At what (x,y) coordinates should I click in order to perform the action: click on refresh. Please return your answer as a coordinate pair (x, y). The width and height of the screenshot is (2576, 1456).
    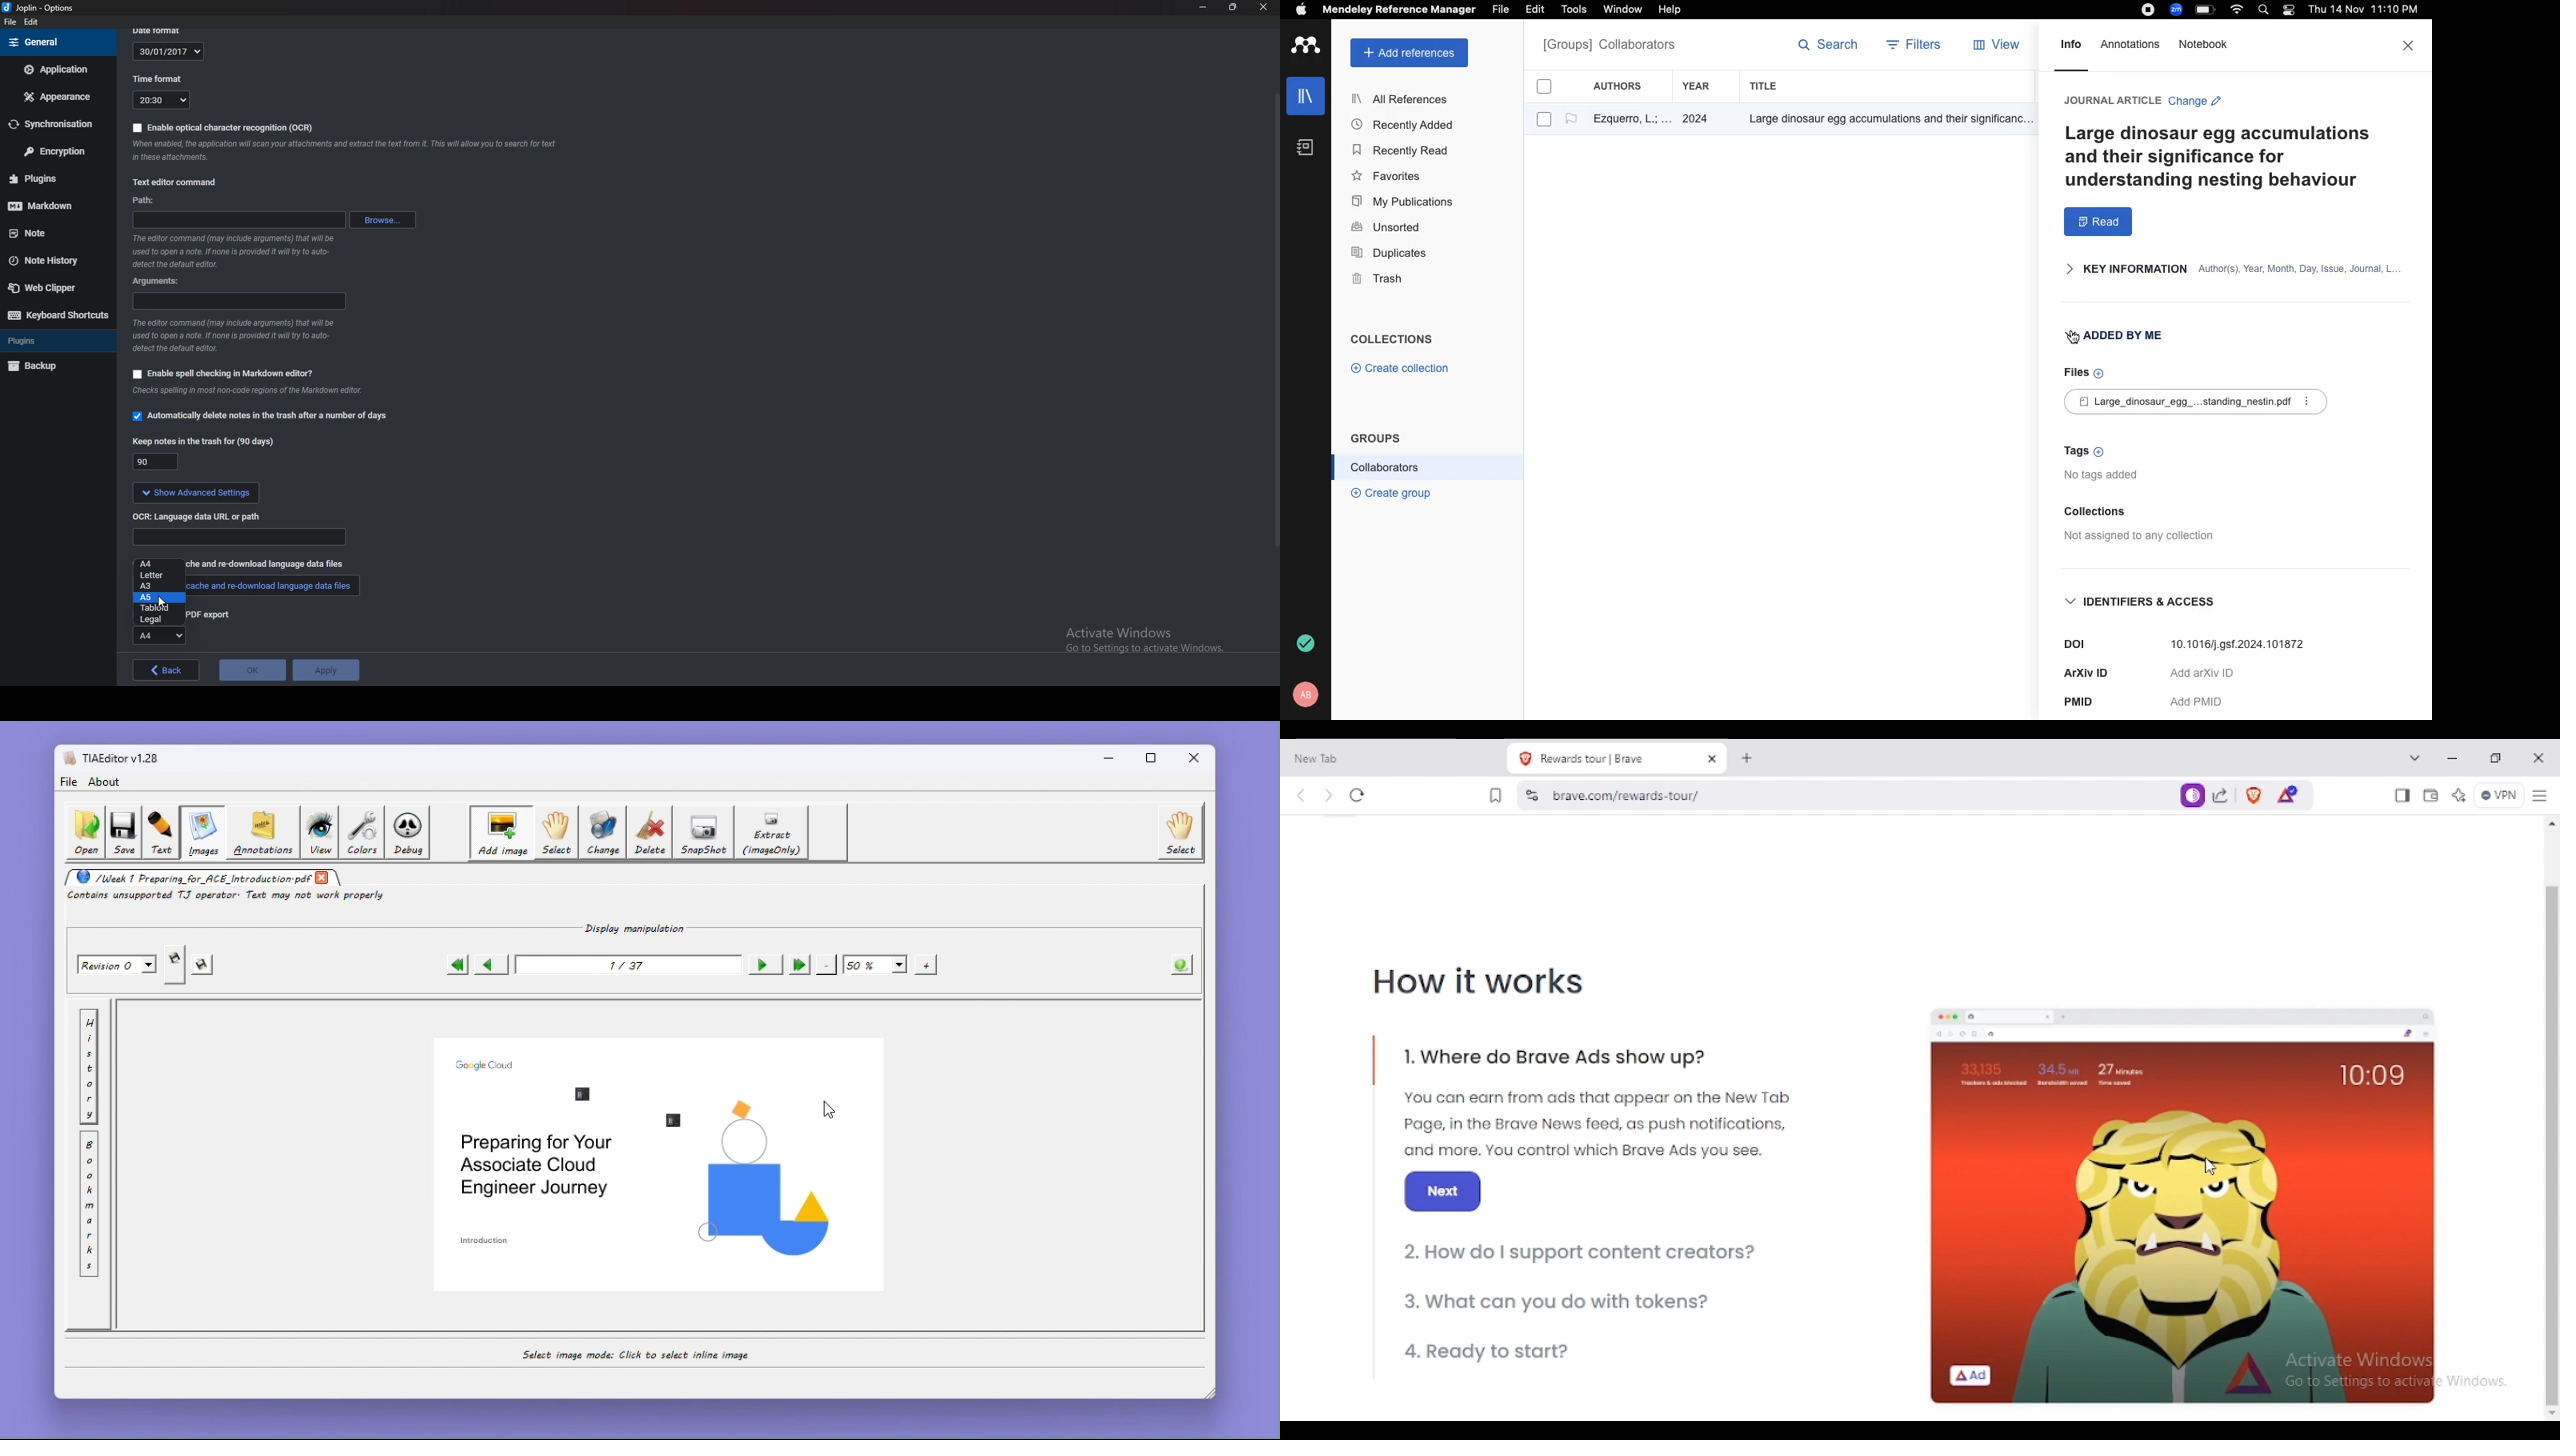
    Looking at the image, I should click on (1308, 643).